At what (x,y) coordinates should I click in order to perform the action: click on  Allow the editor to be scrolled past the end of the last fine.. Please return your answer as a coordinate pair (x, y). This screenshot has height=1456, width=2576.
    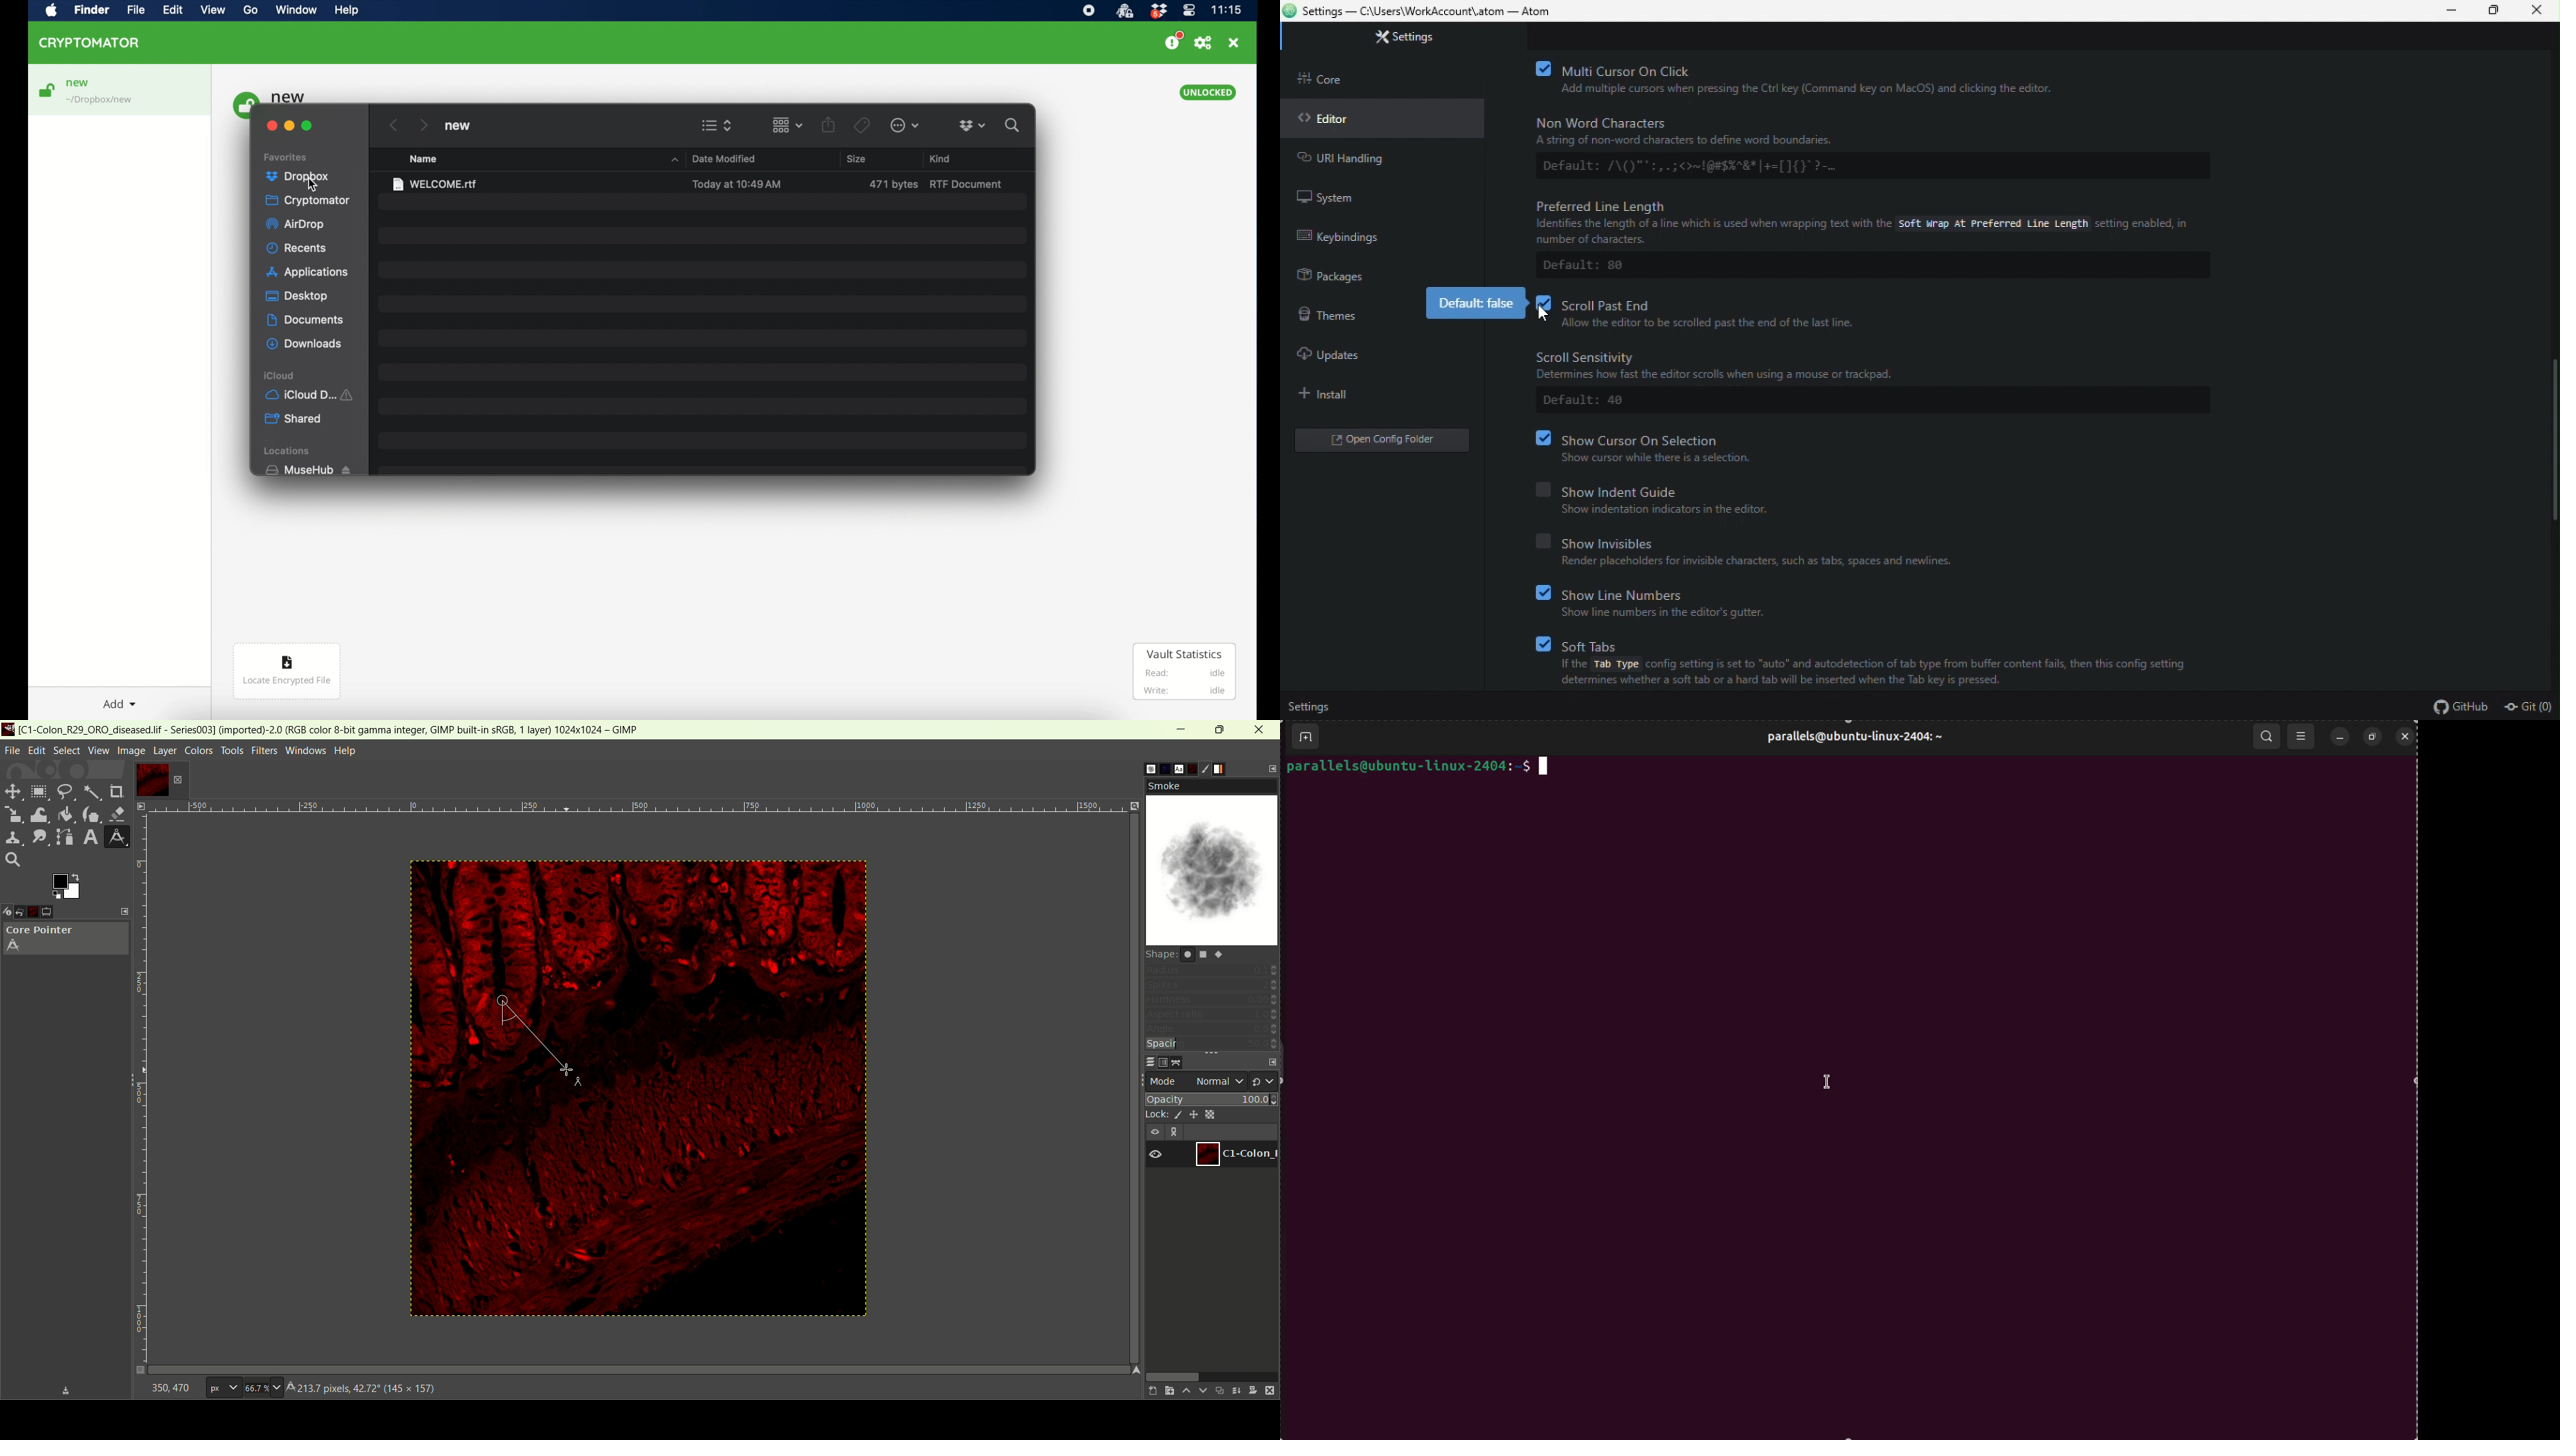
    Looking at the image, I should click on (1717, 323).